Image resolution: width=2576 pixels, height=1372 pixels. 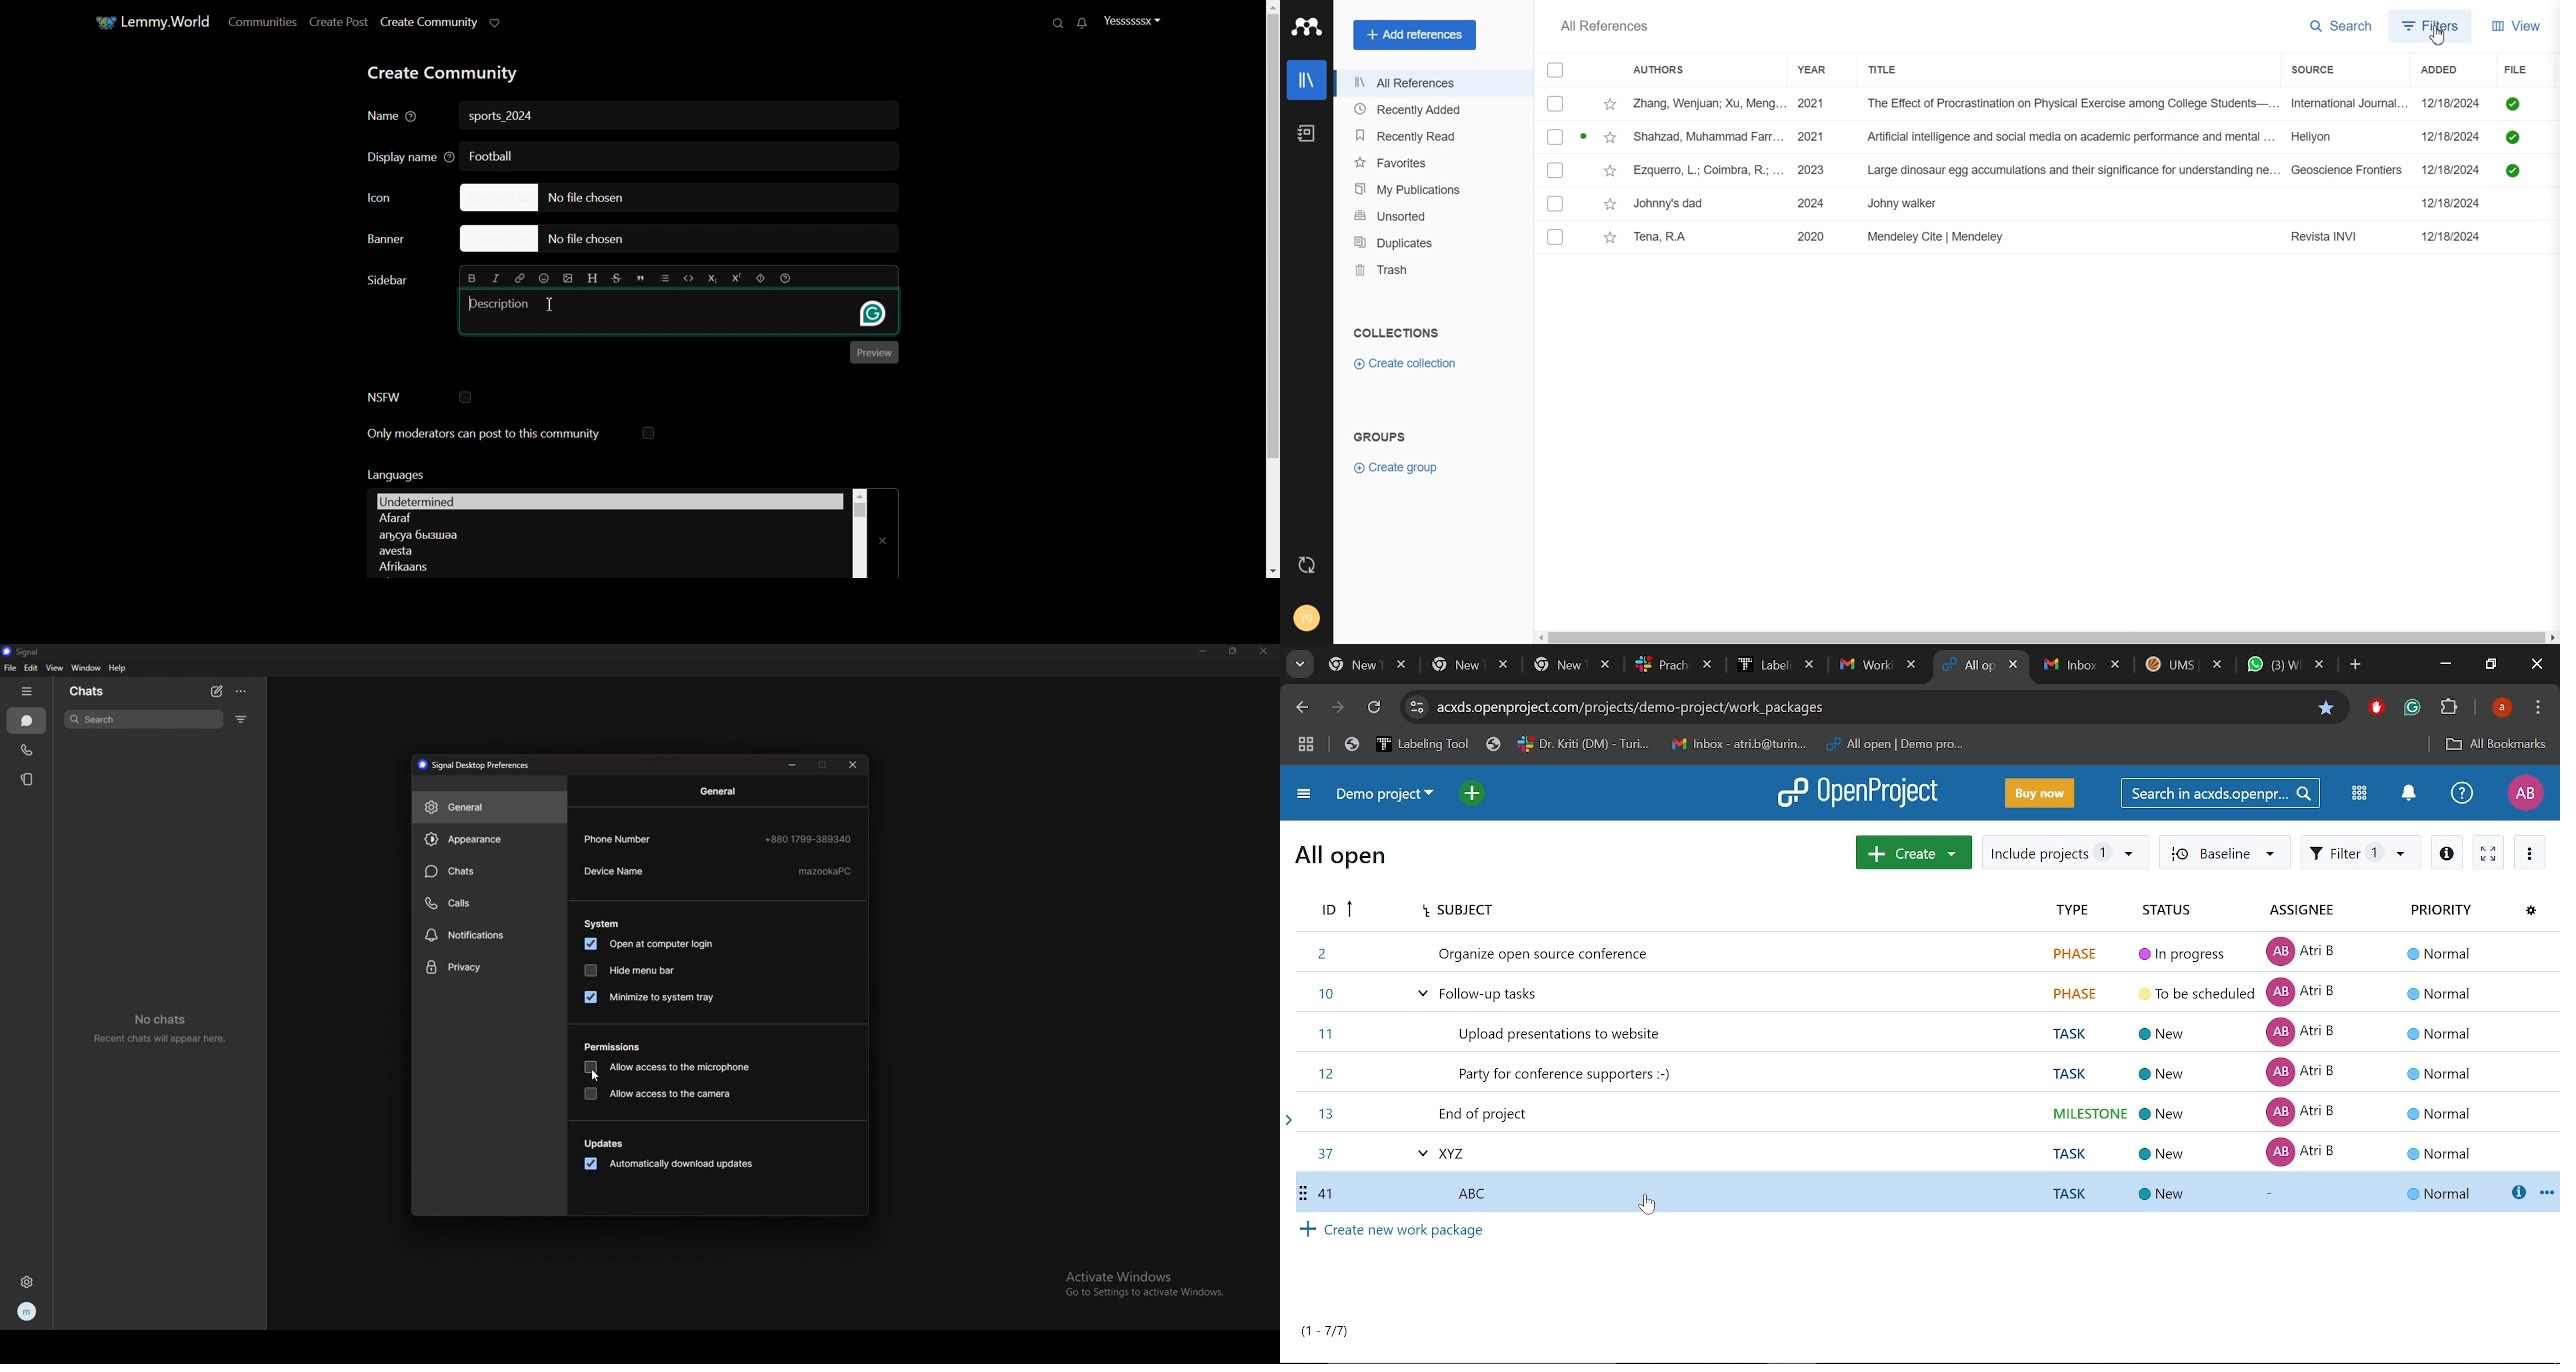 I want to click on Type, so click(x=2078, y=909).